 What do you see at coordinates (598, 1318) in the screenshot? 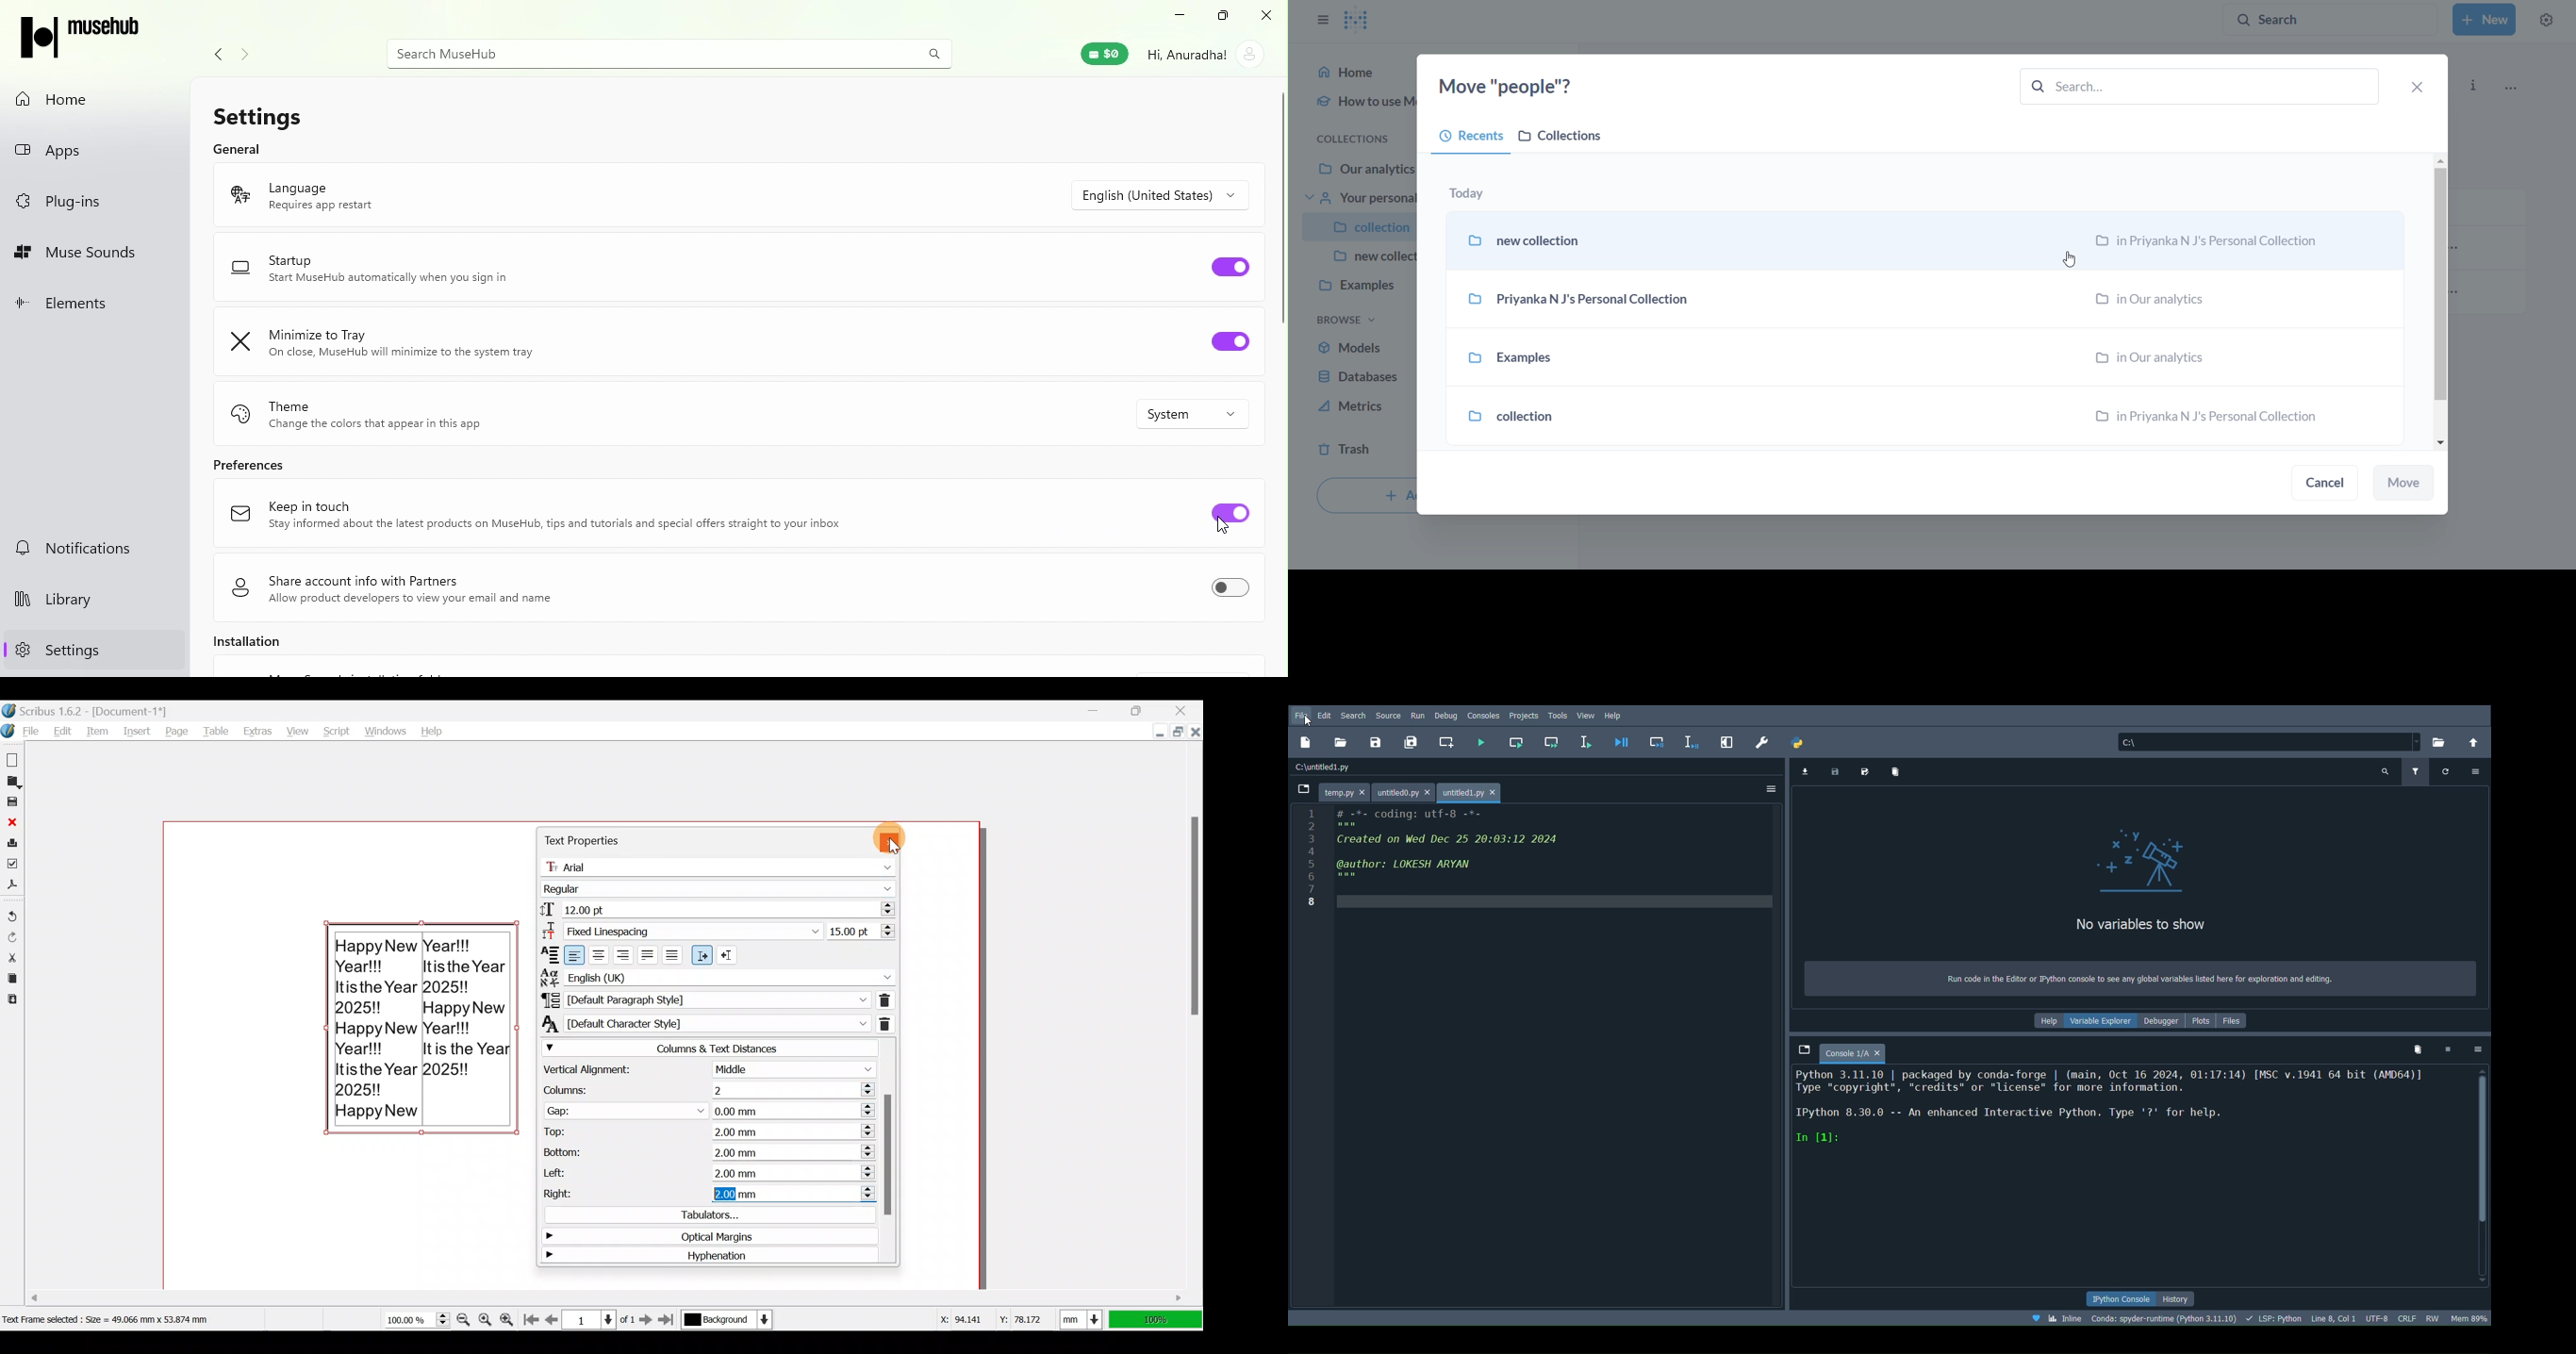
I see `Select current page` at bounding box center [598, 1318].